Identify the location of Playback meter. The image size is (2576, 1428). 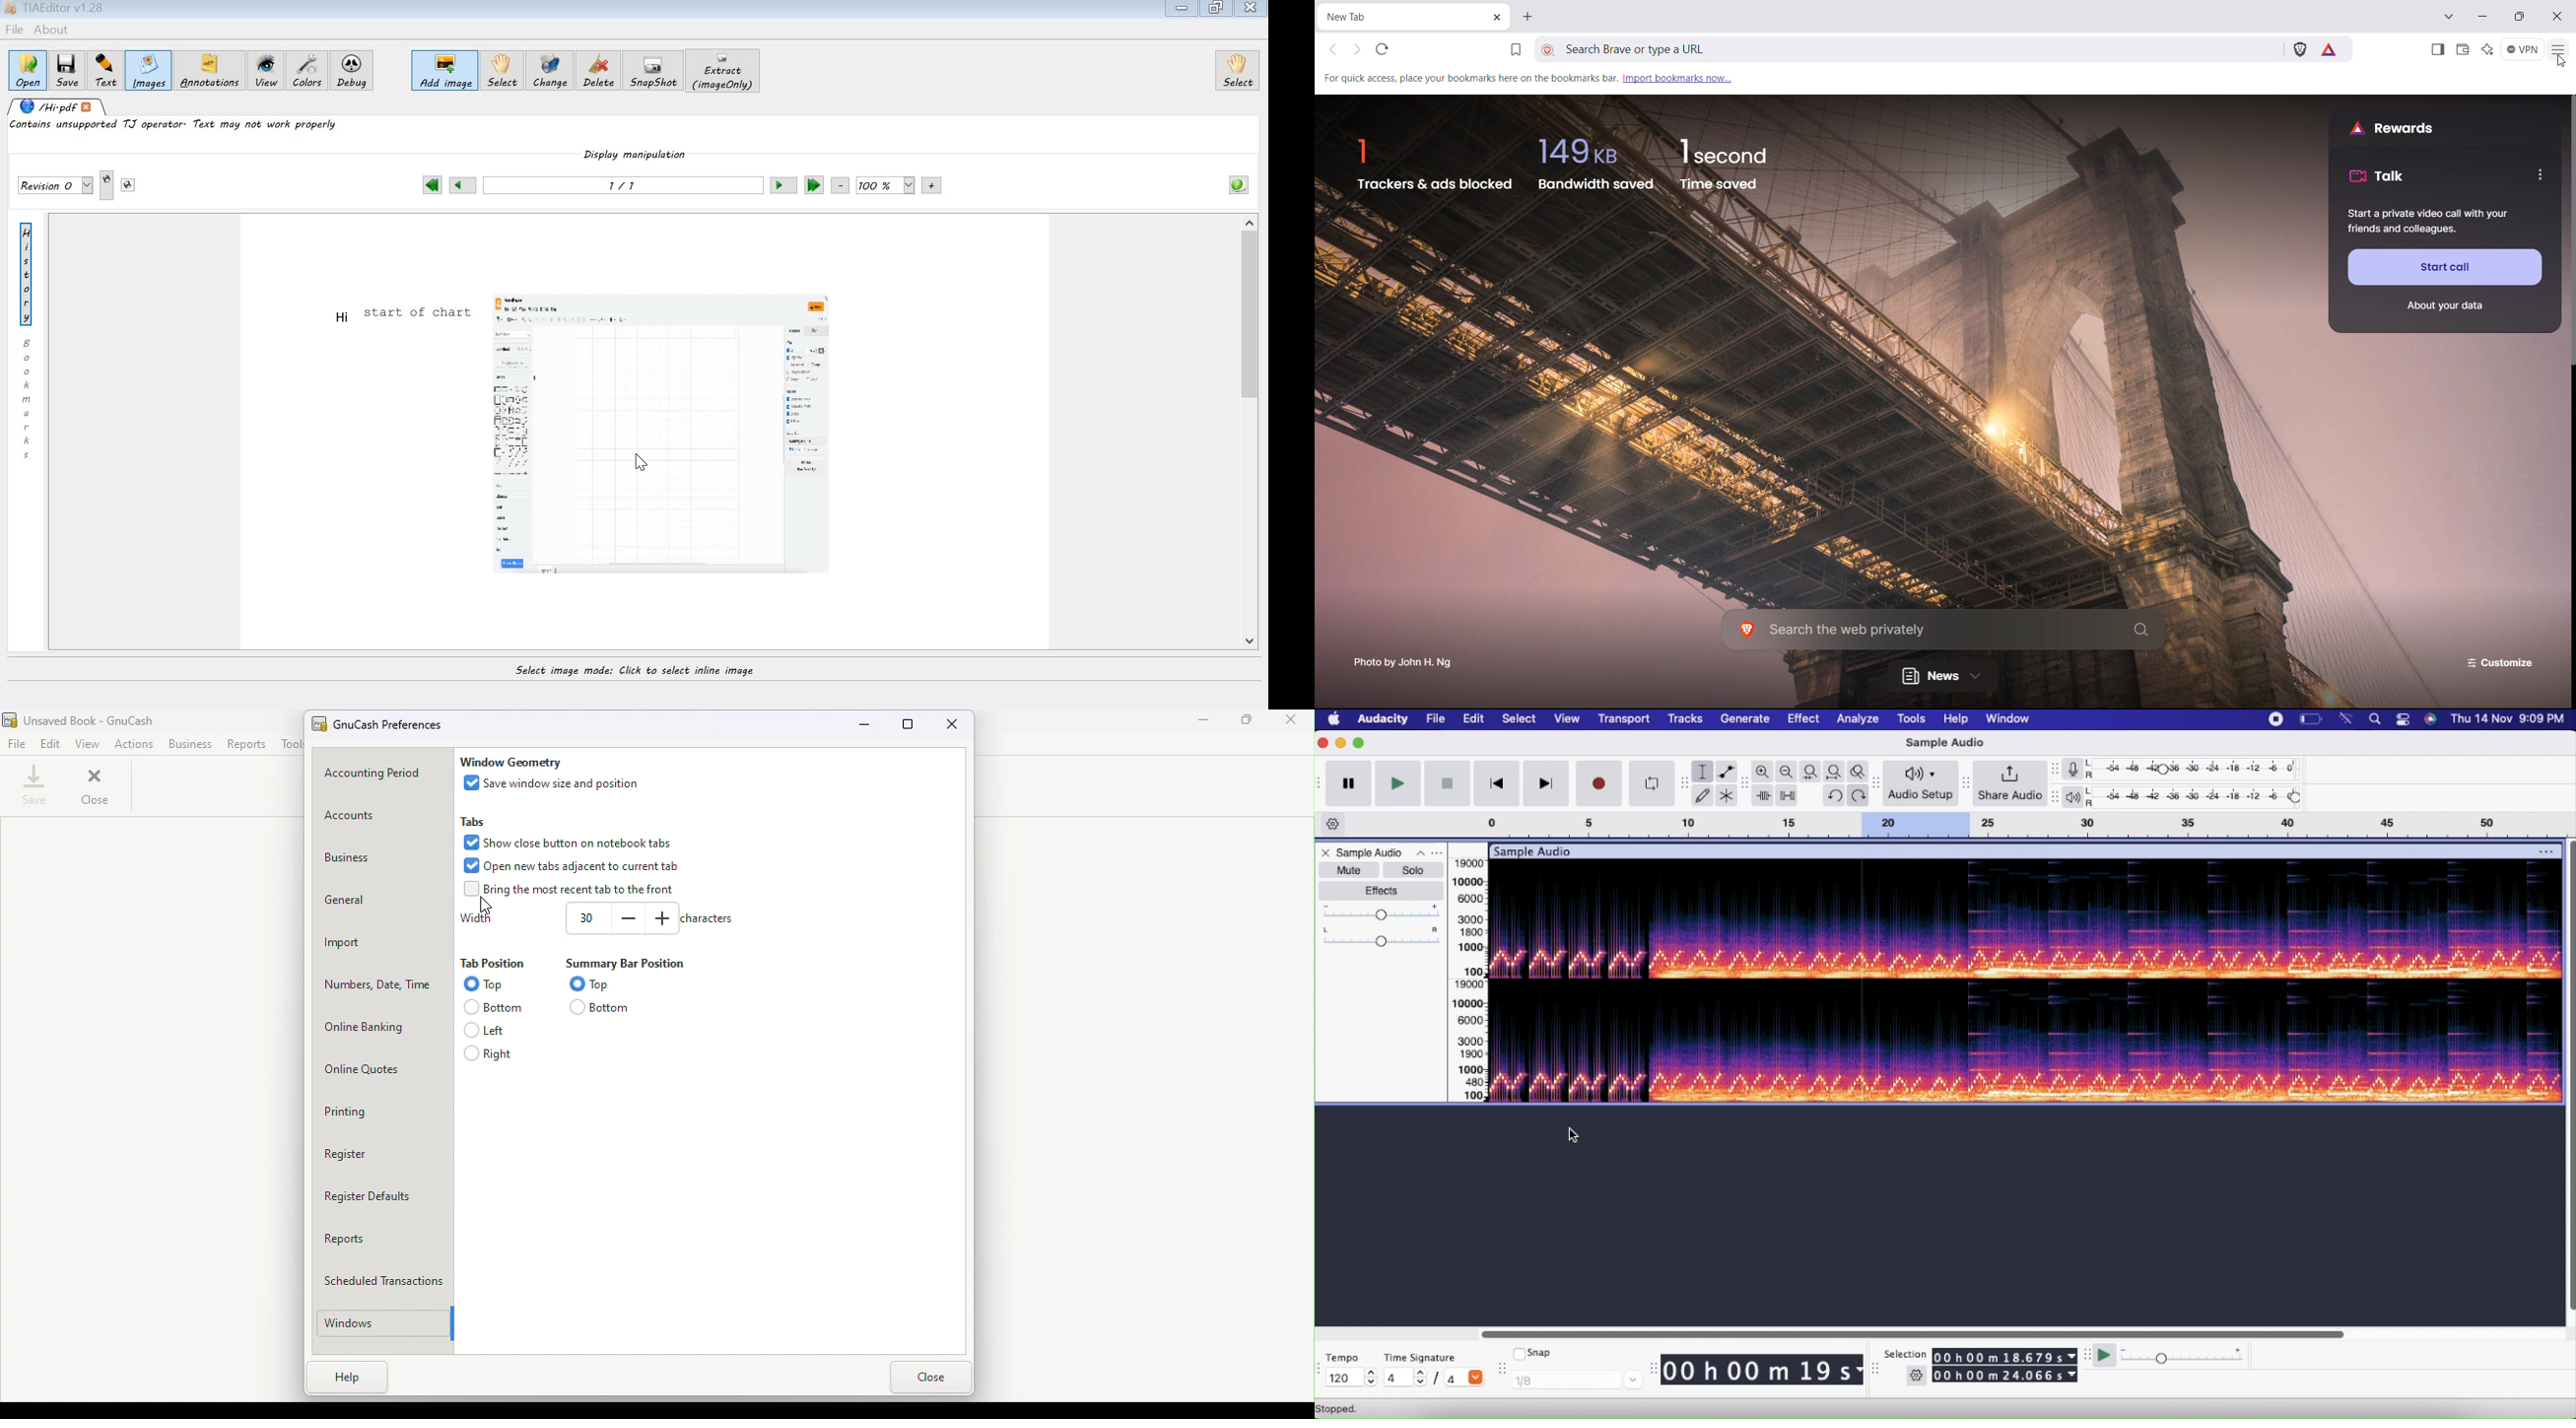
(2080, 797).